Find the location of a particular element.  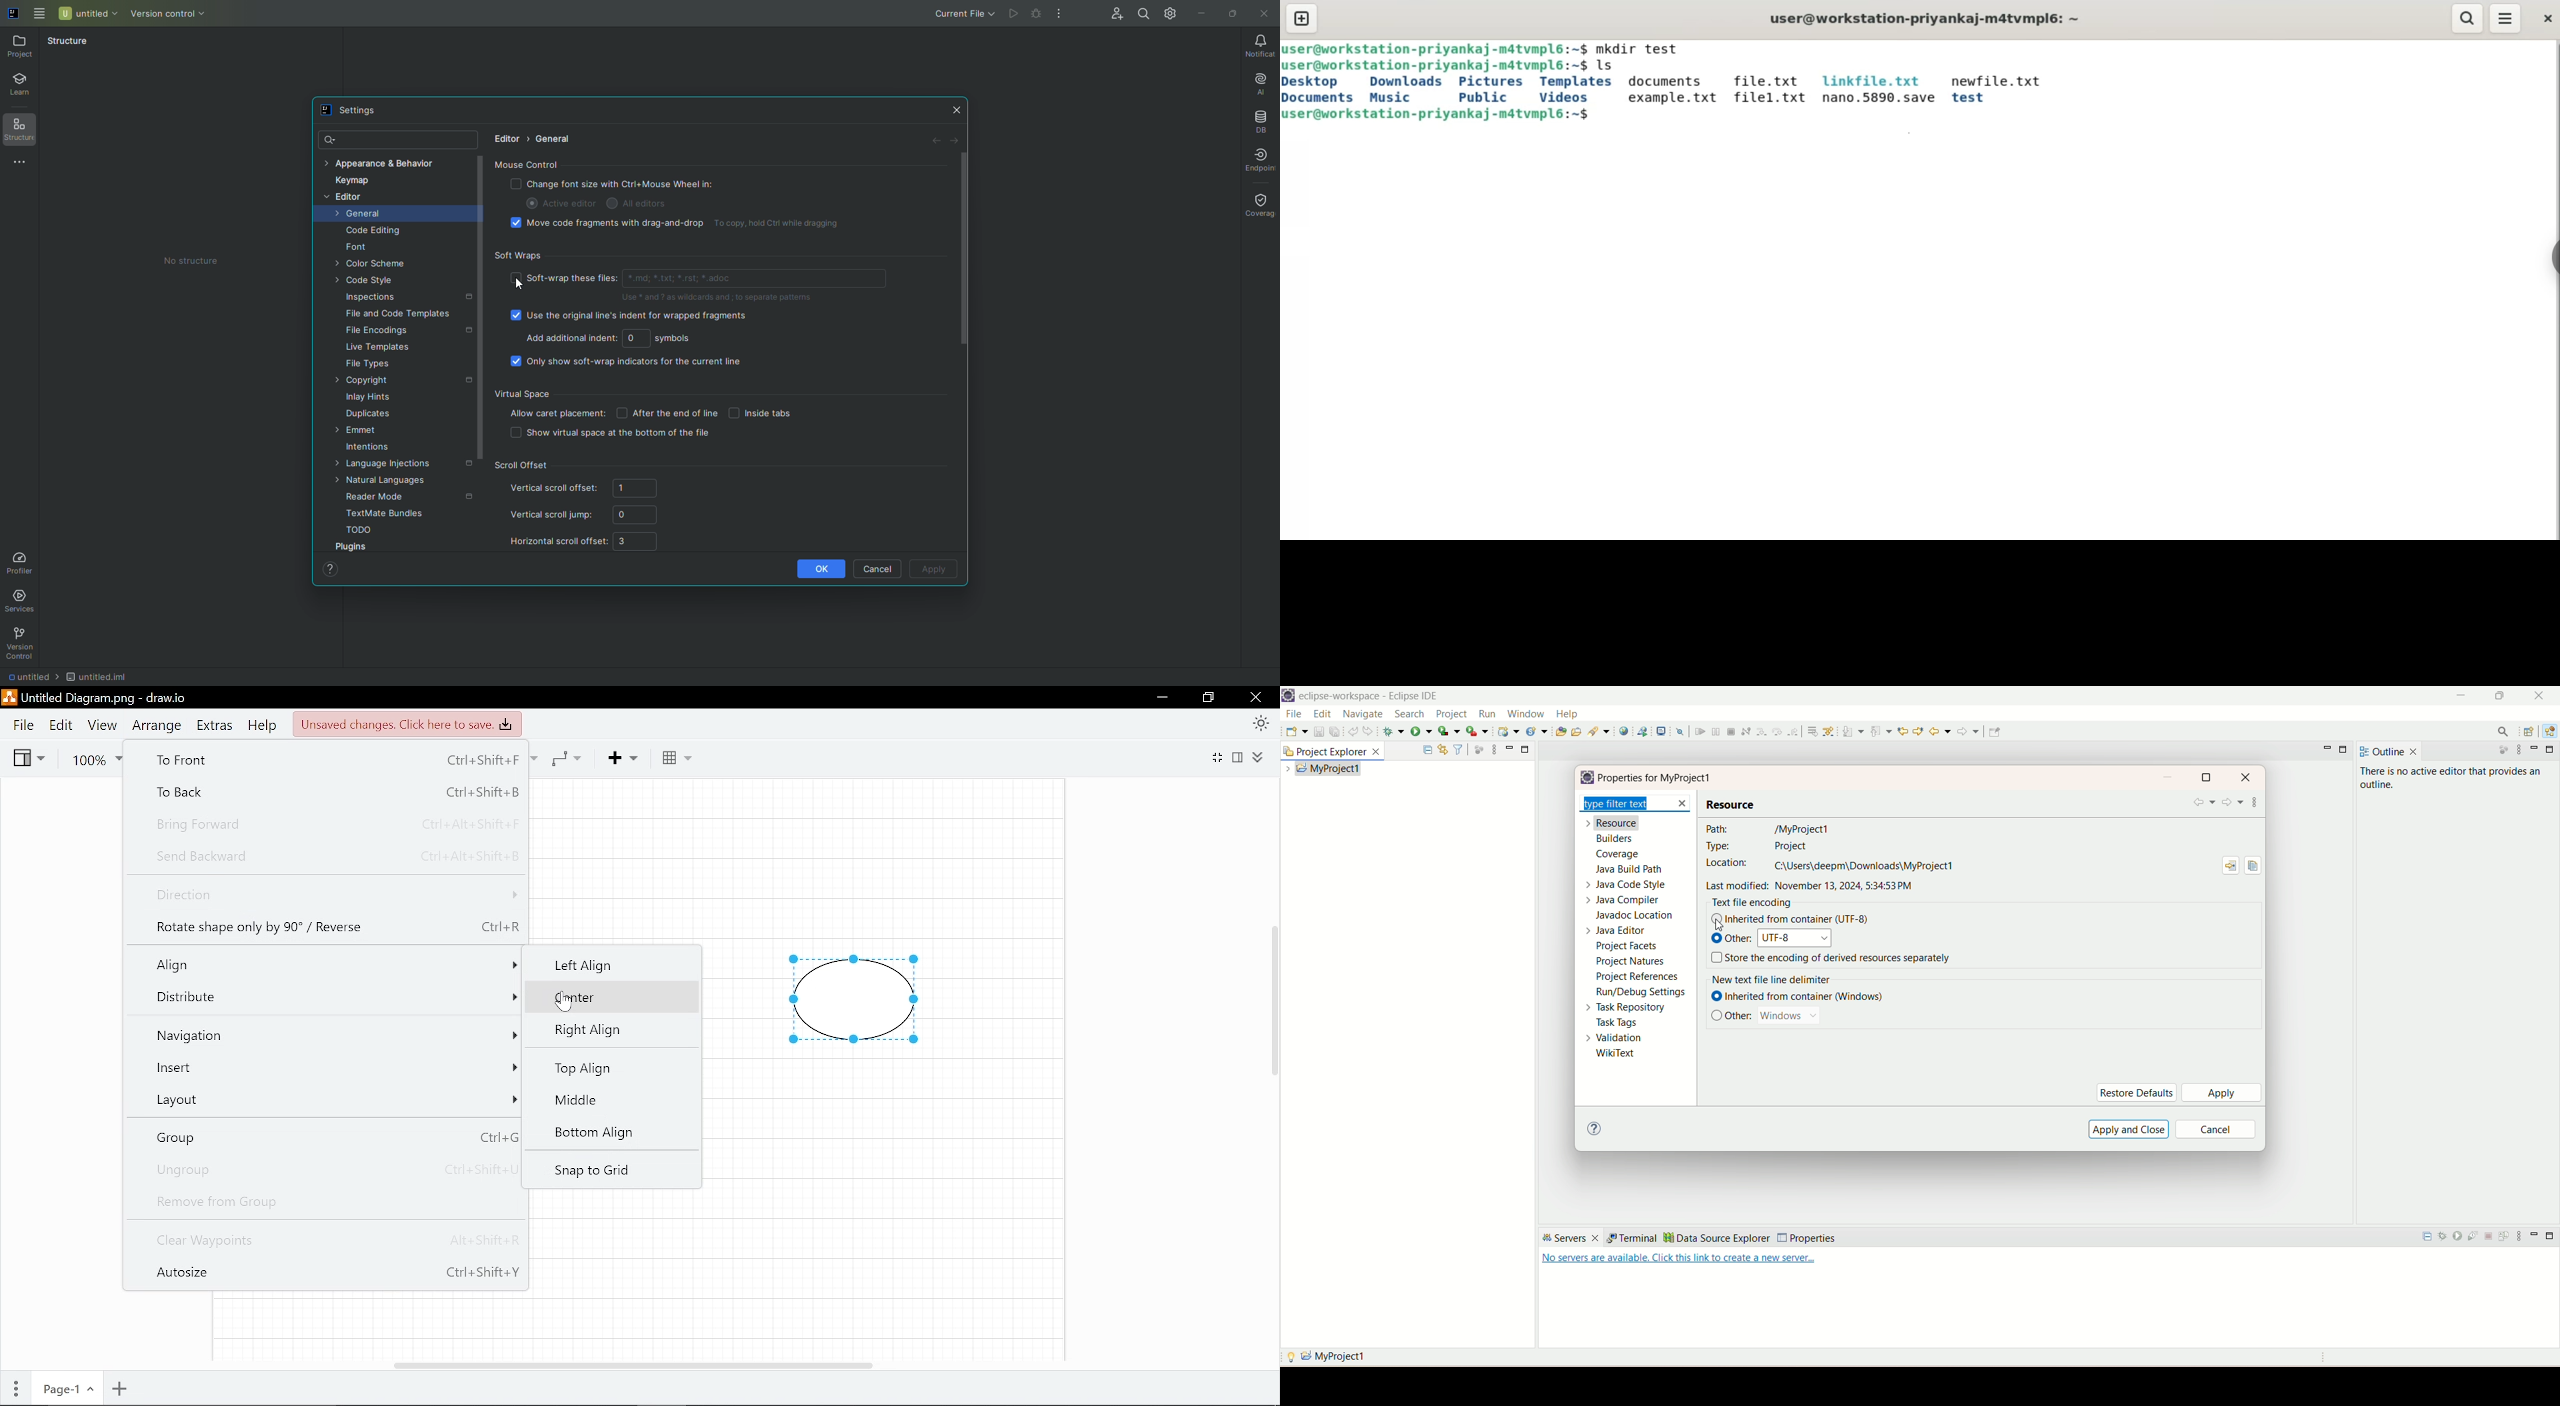

Fullscreen is located at coordinates (1215, 759).